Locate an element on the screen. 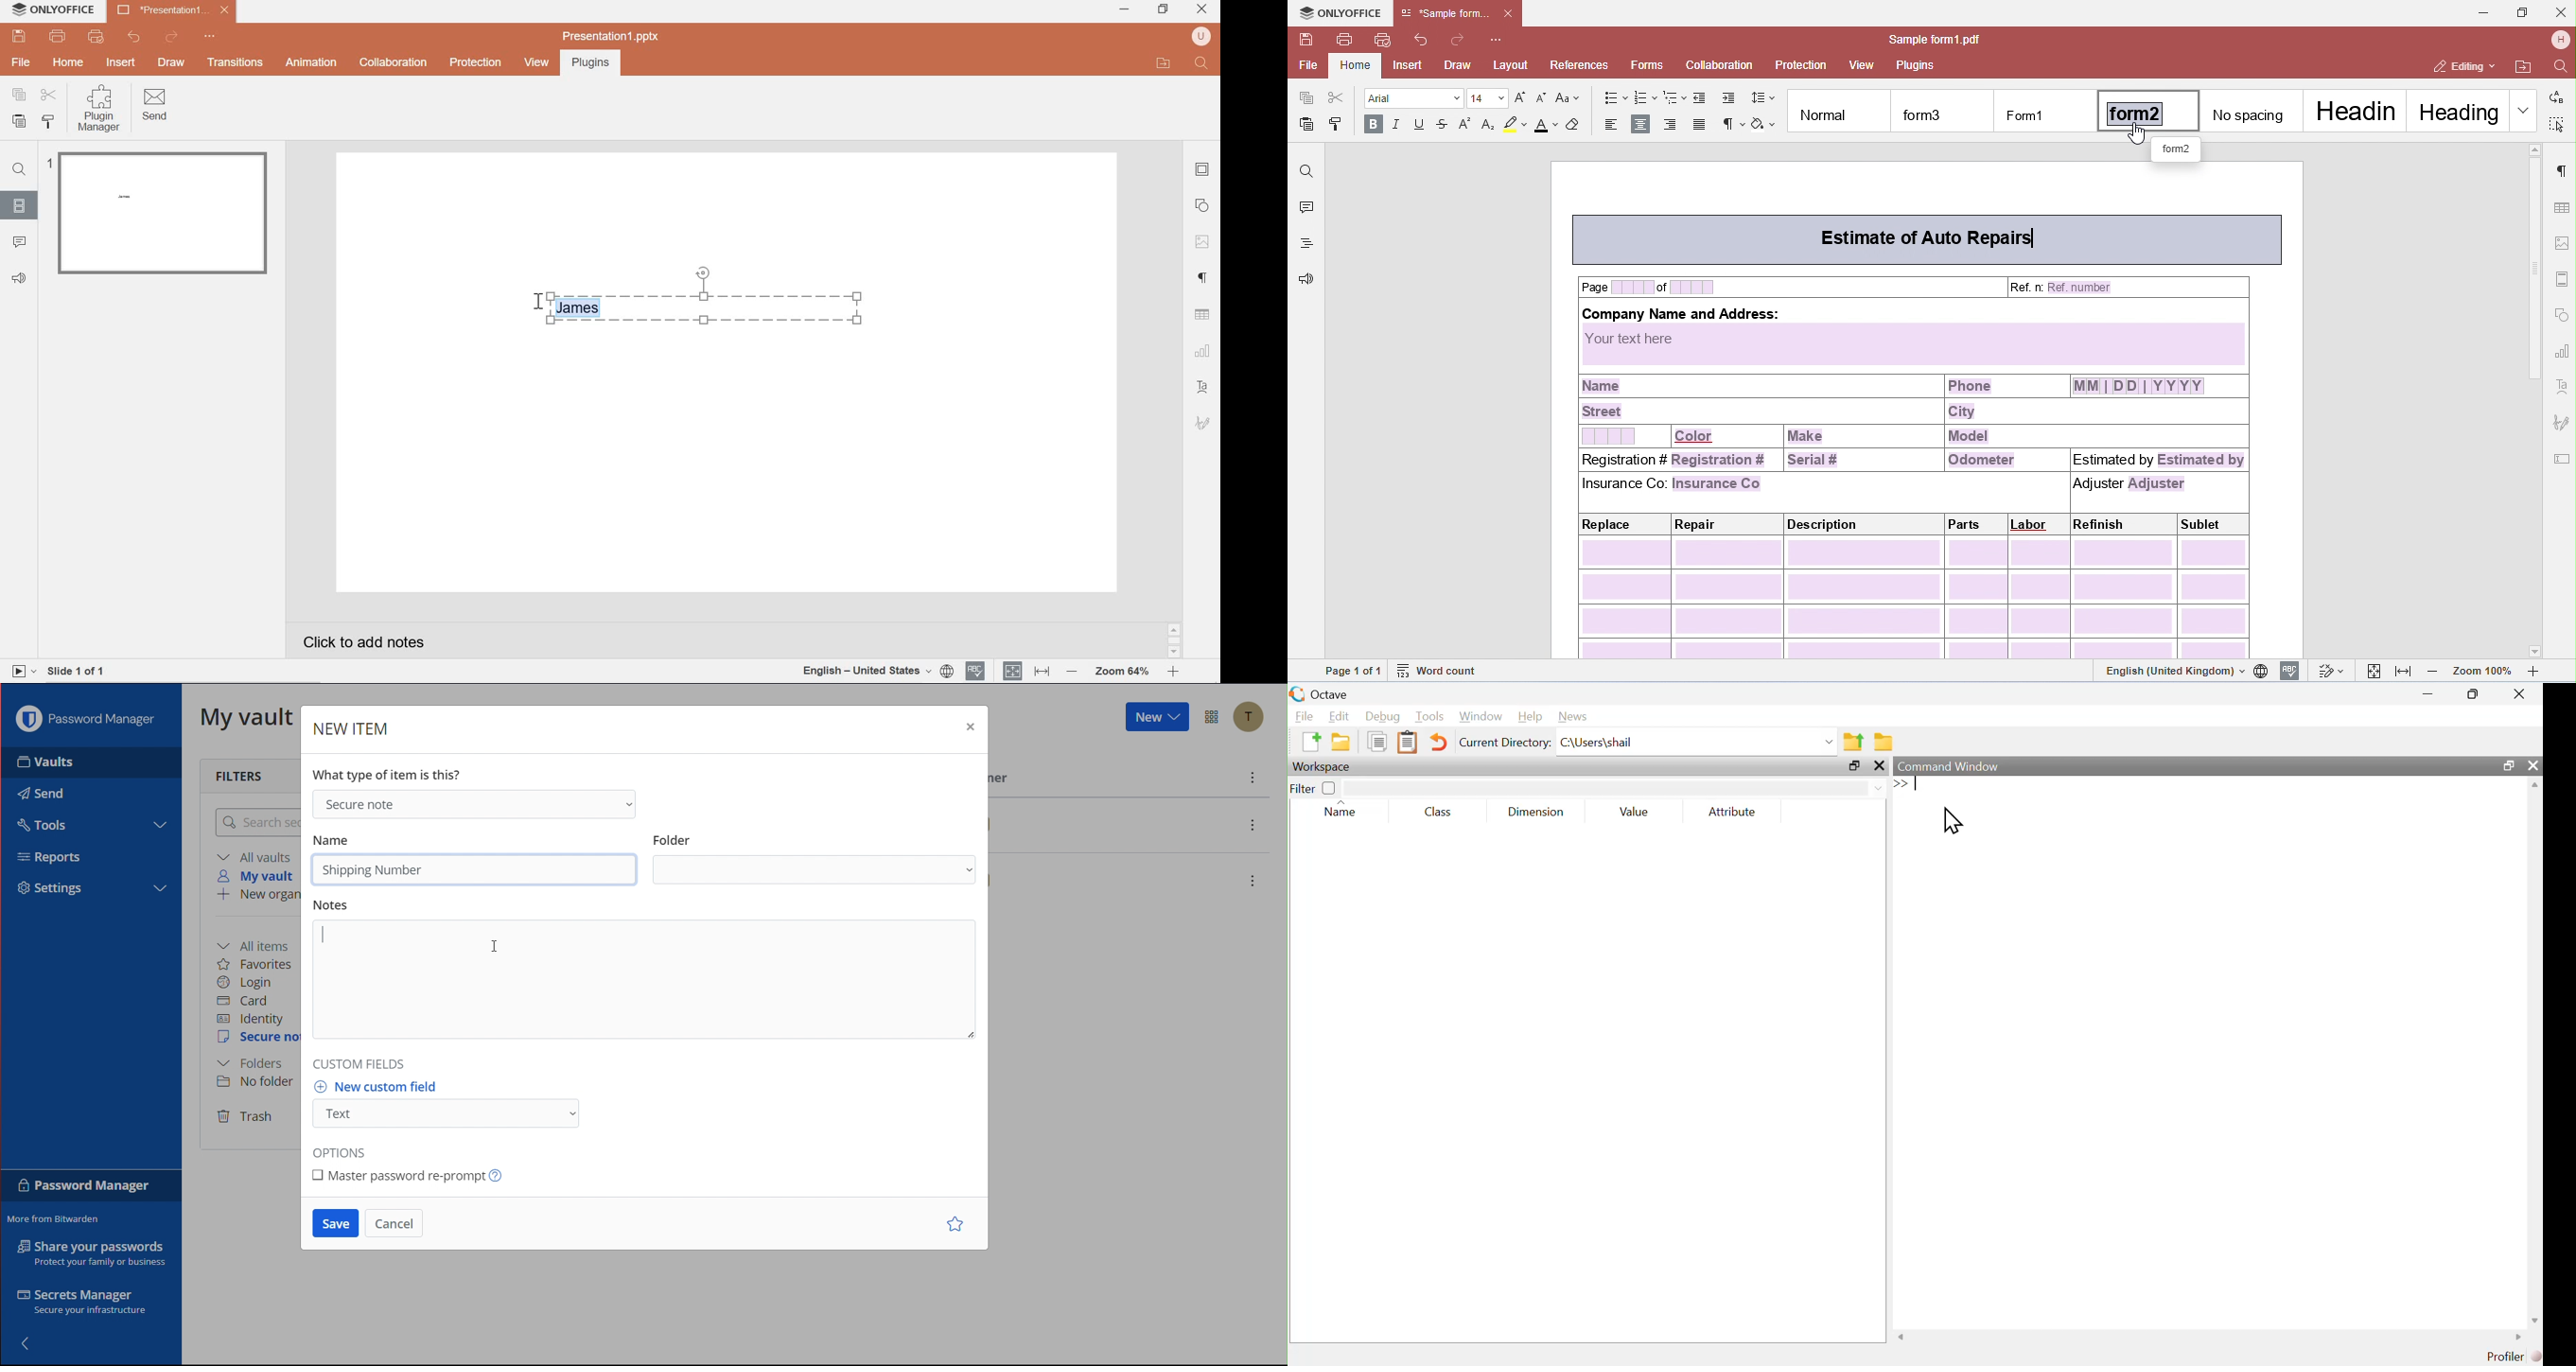  restore down is located at coordinates (2508, 767).